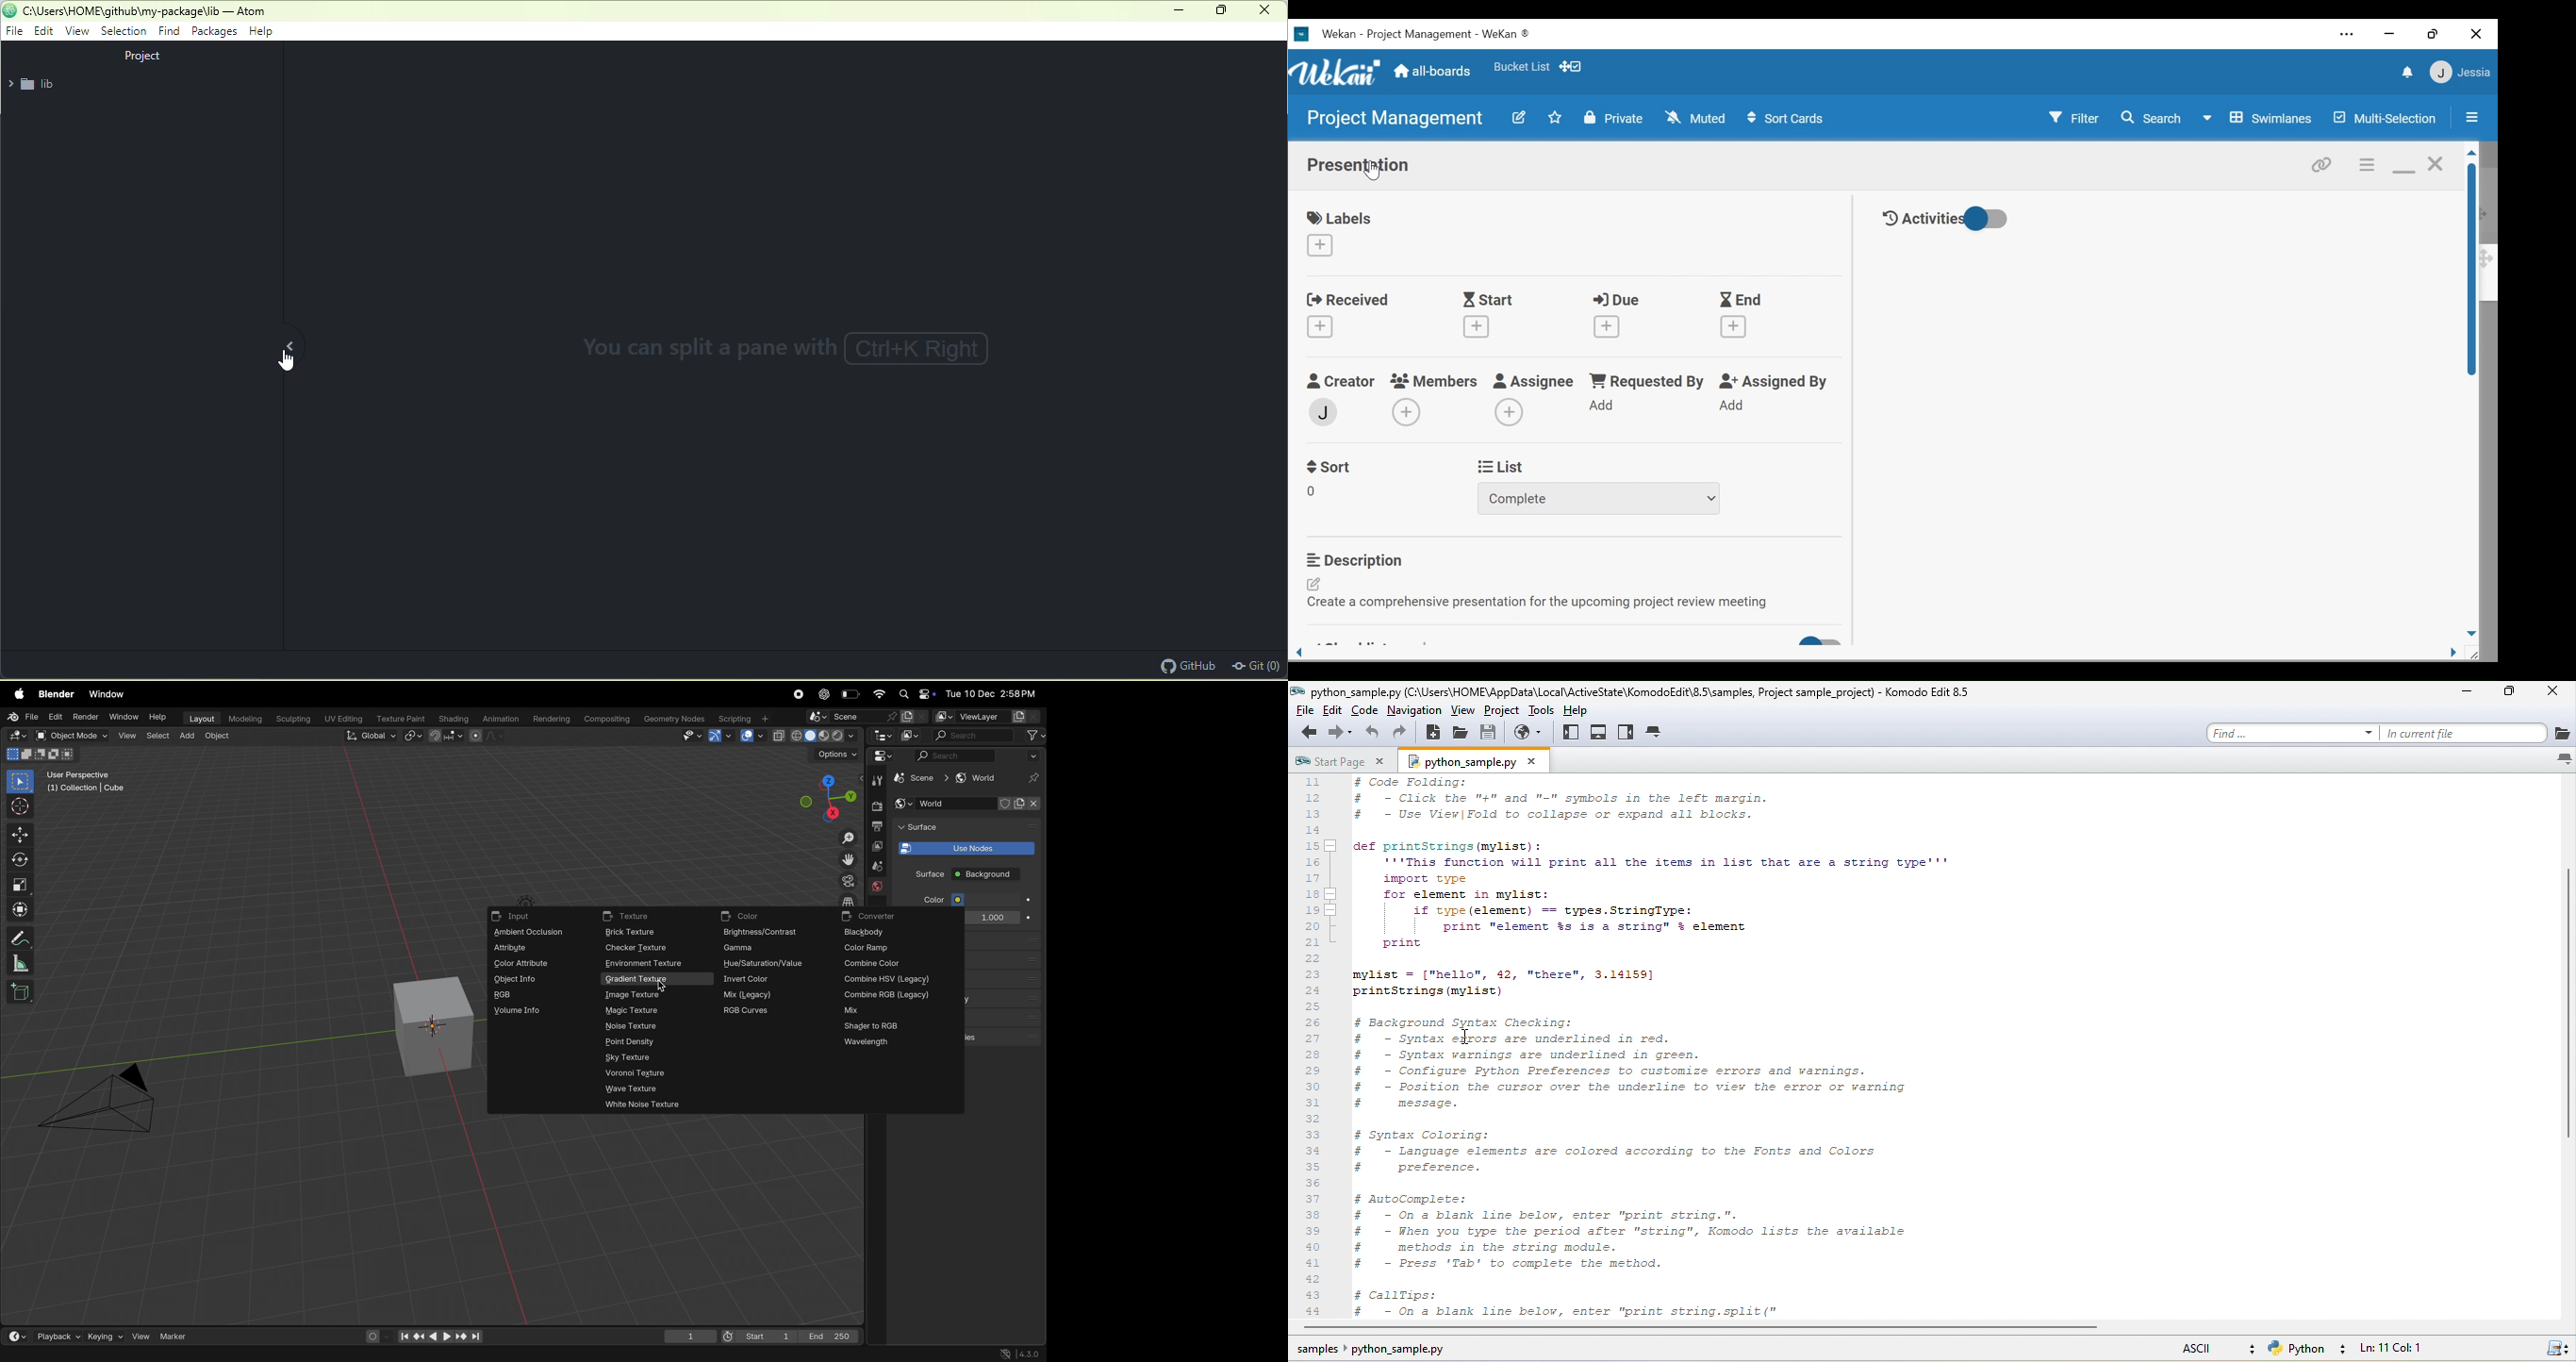 Image resolution: width=2576 pixels, height=1372 pixels. Describe the element at coordinates (2474, 33) in the screenshot. I see `Close` at that location.